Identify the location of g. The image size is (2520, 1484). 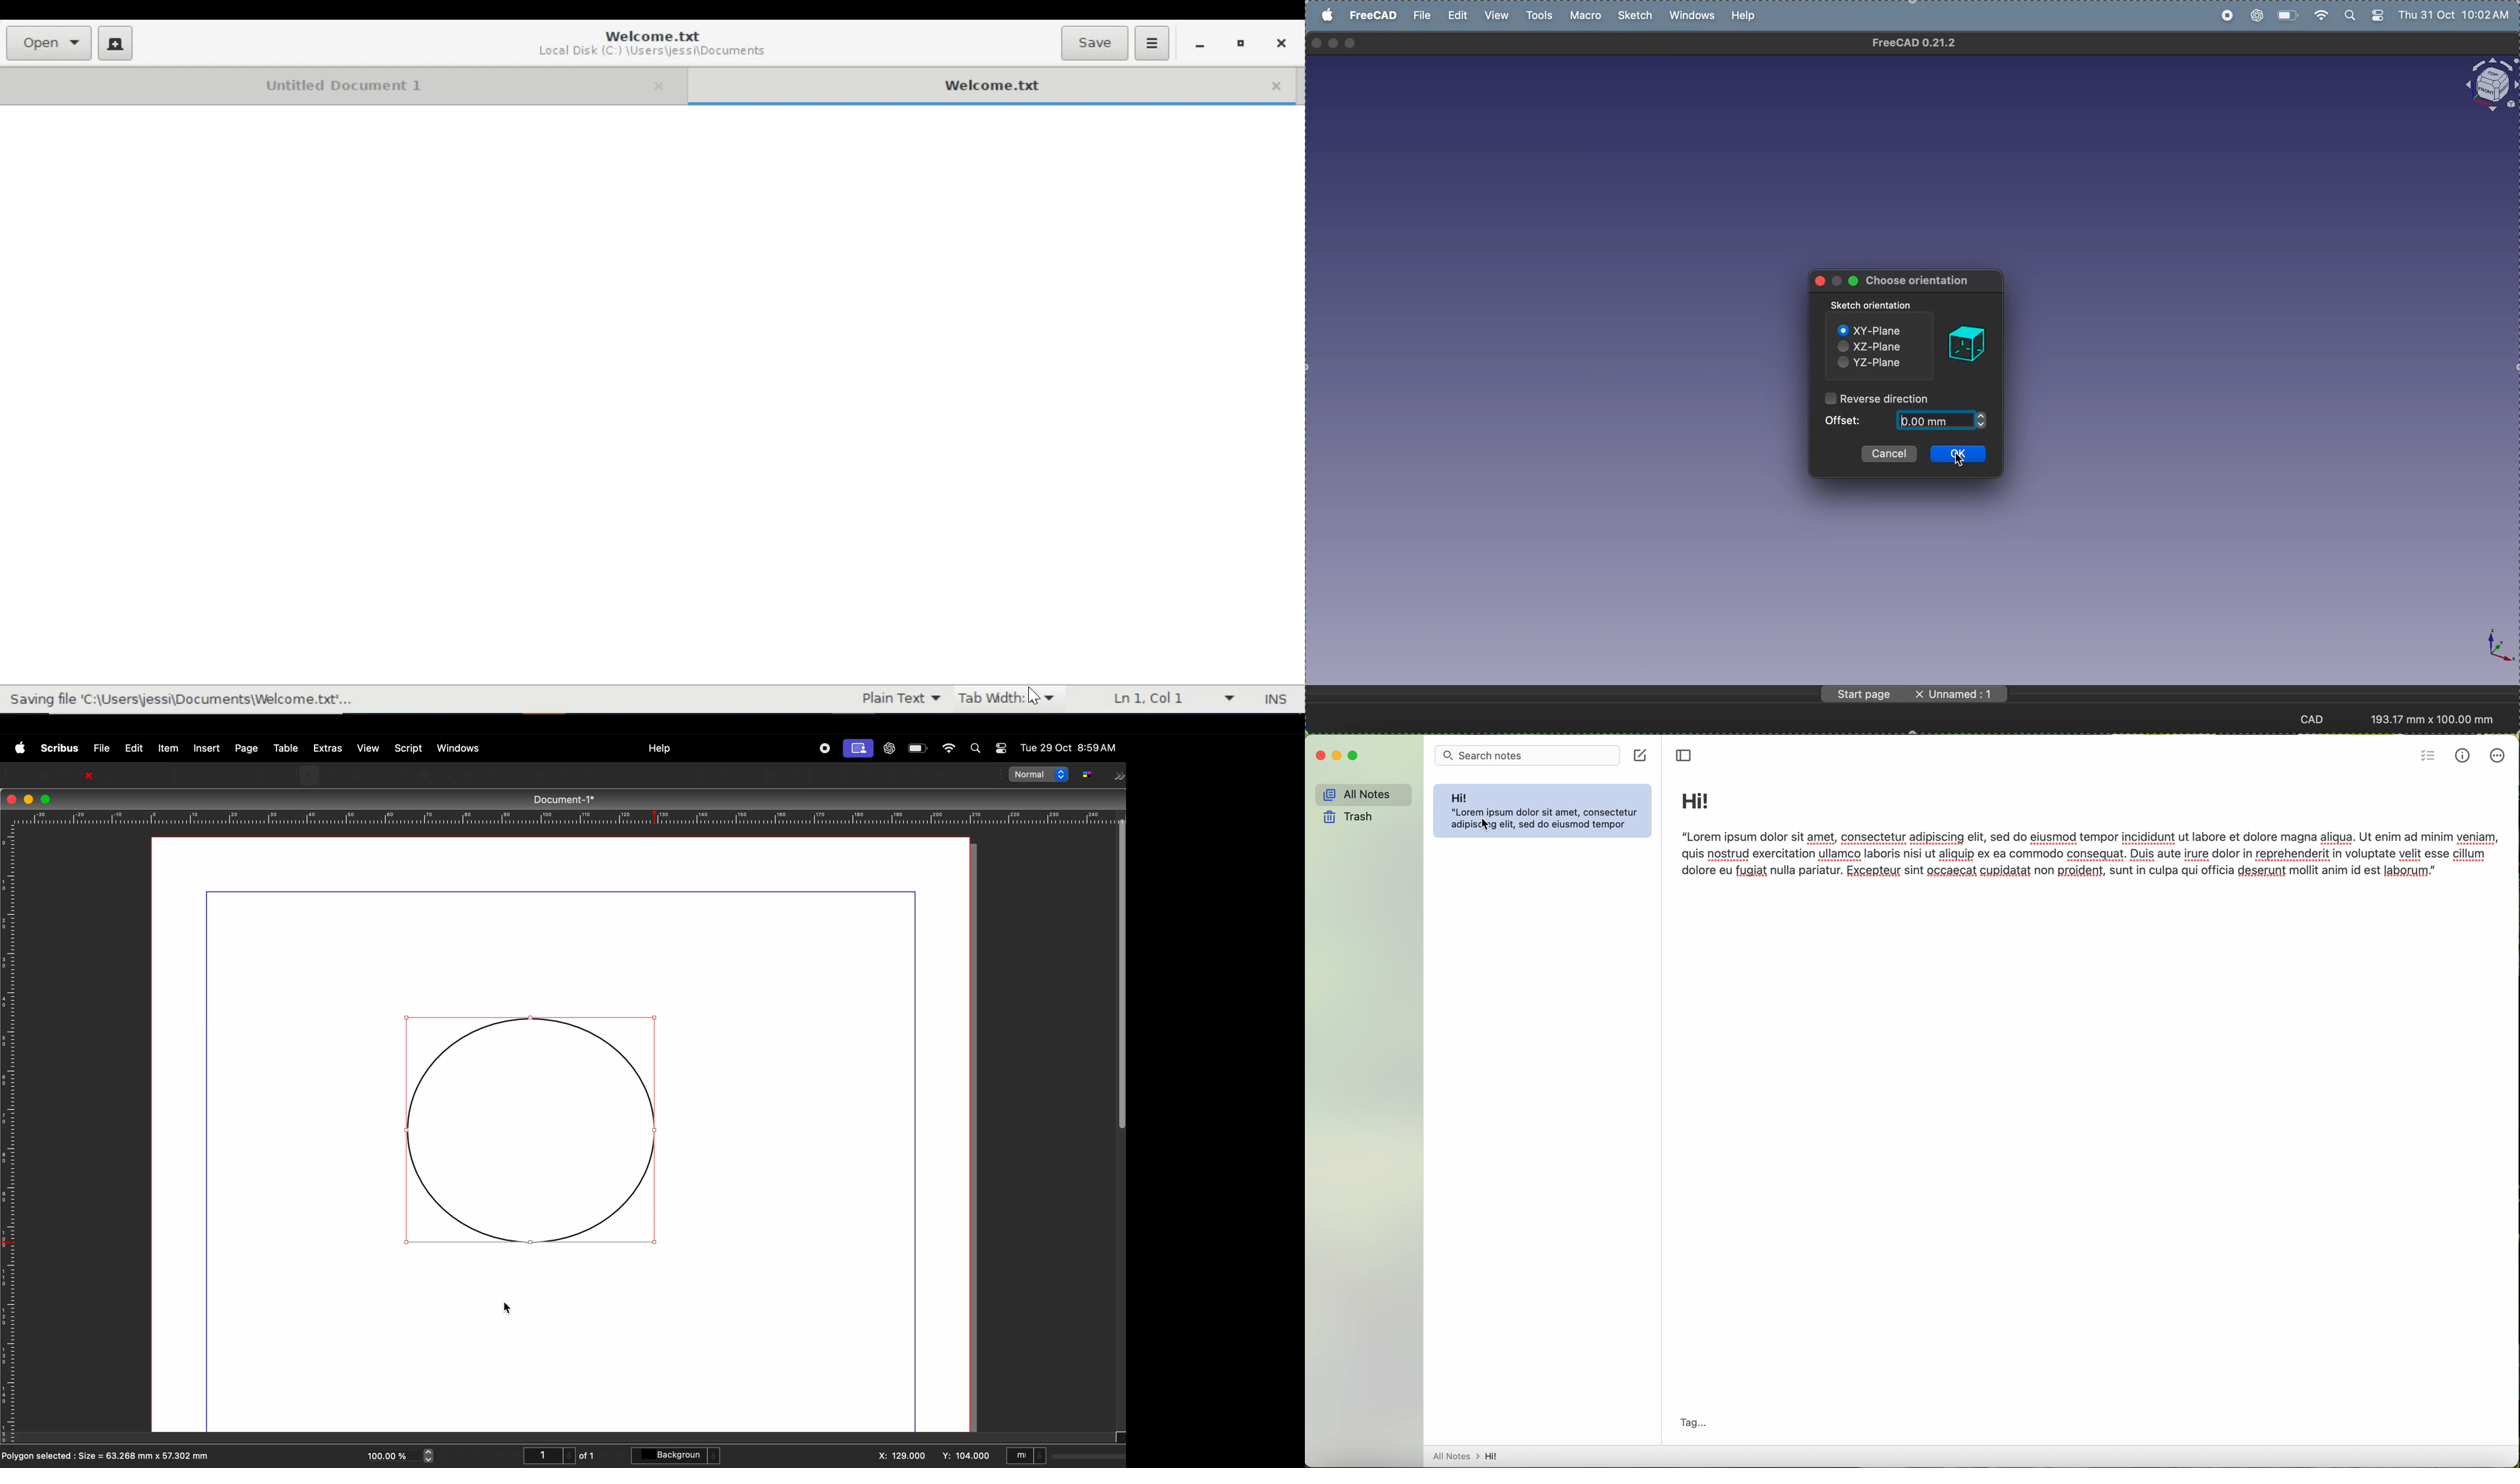
(1086, 775).